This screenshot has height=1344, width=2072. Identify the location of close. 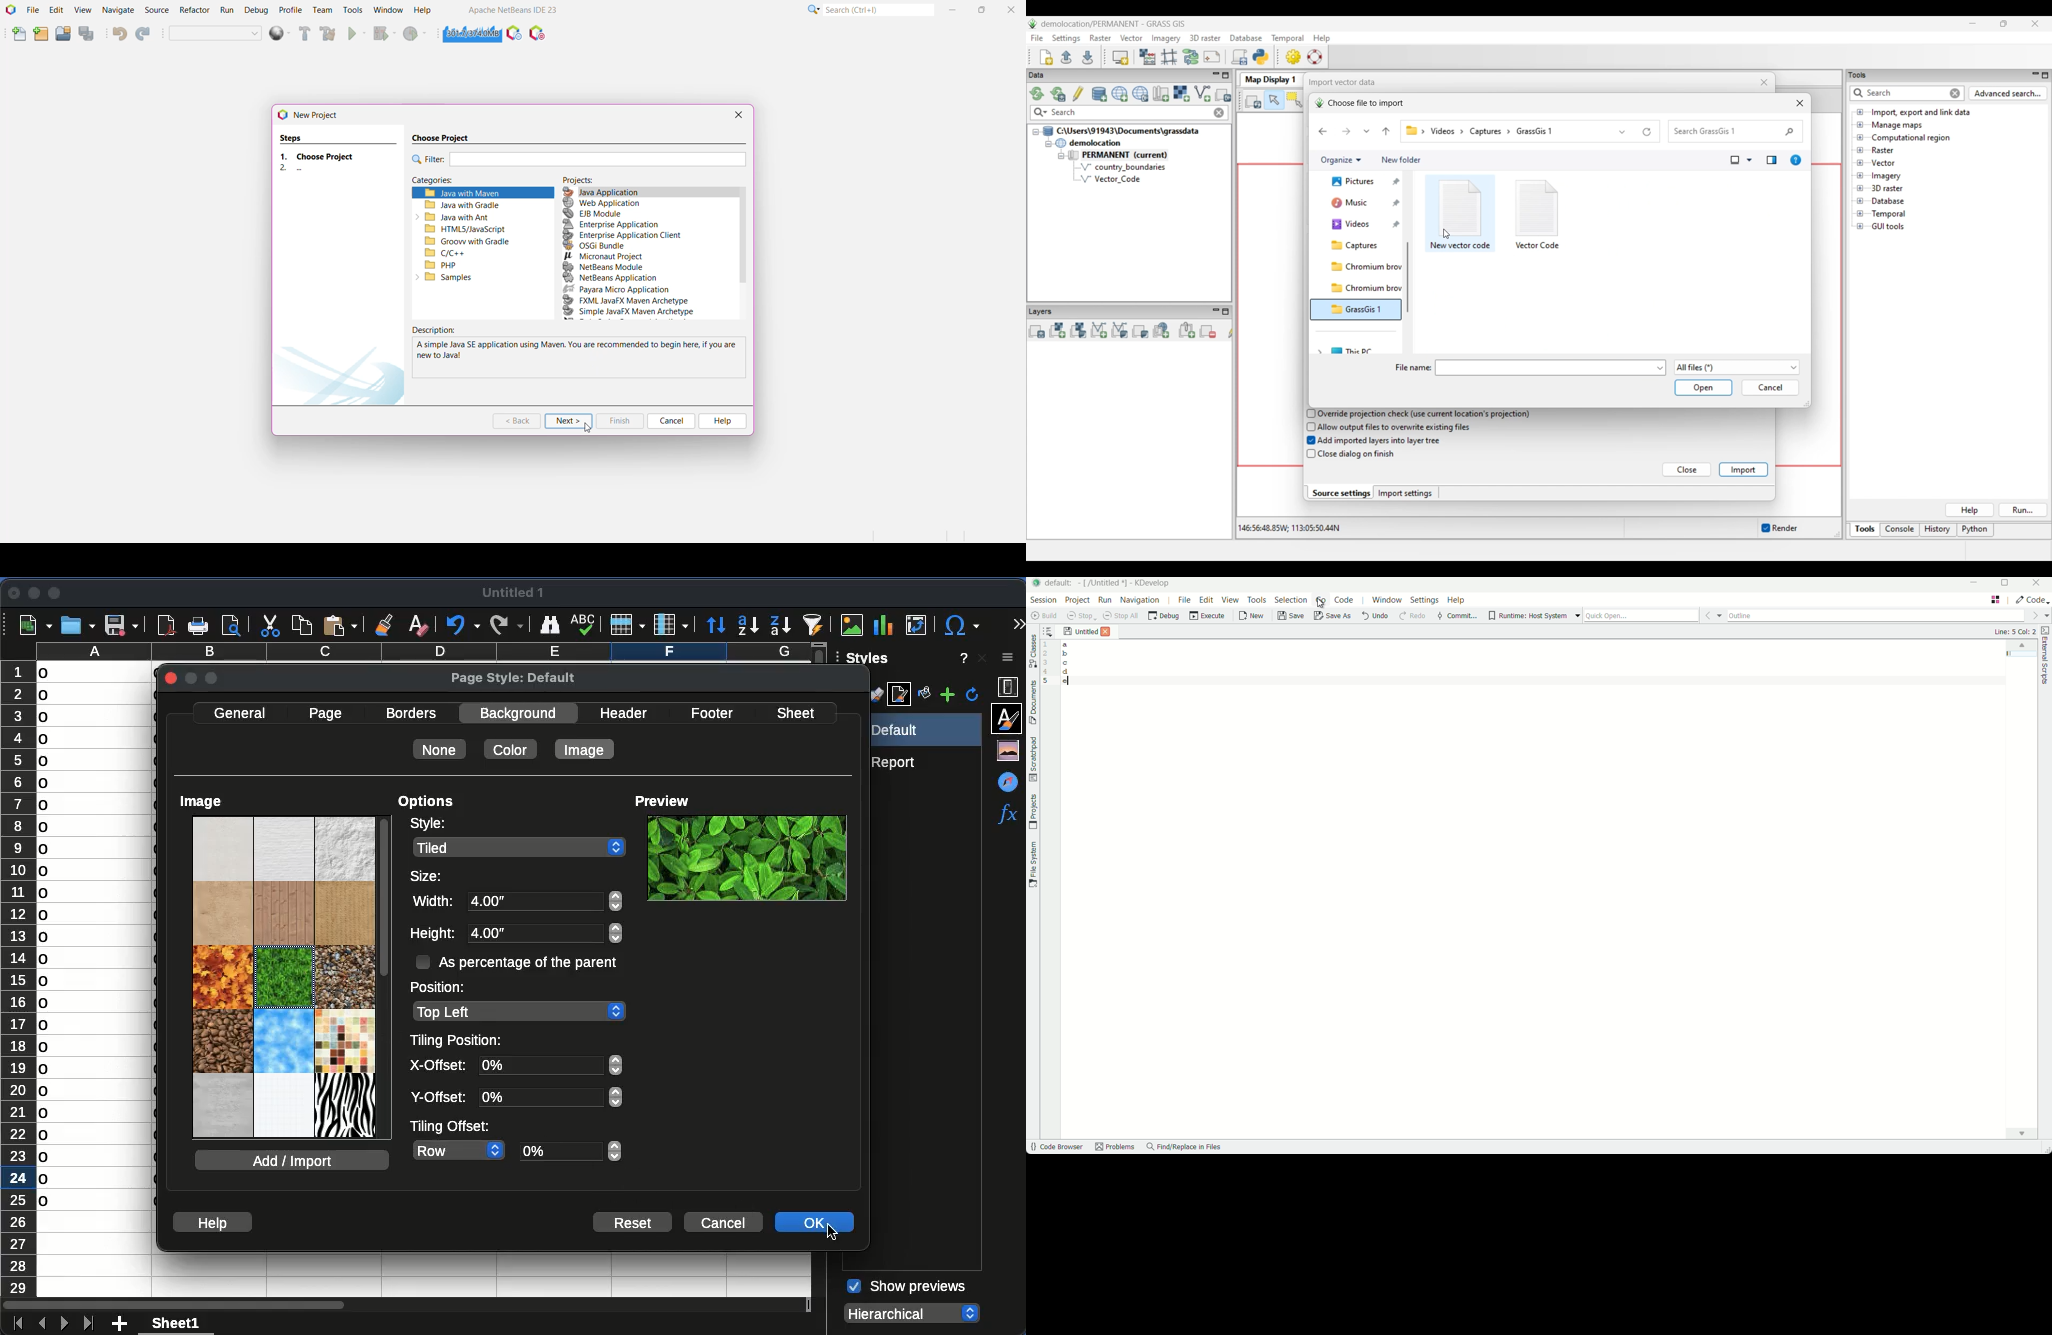
(13, 593).